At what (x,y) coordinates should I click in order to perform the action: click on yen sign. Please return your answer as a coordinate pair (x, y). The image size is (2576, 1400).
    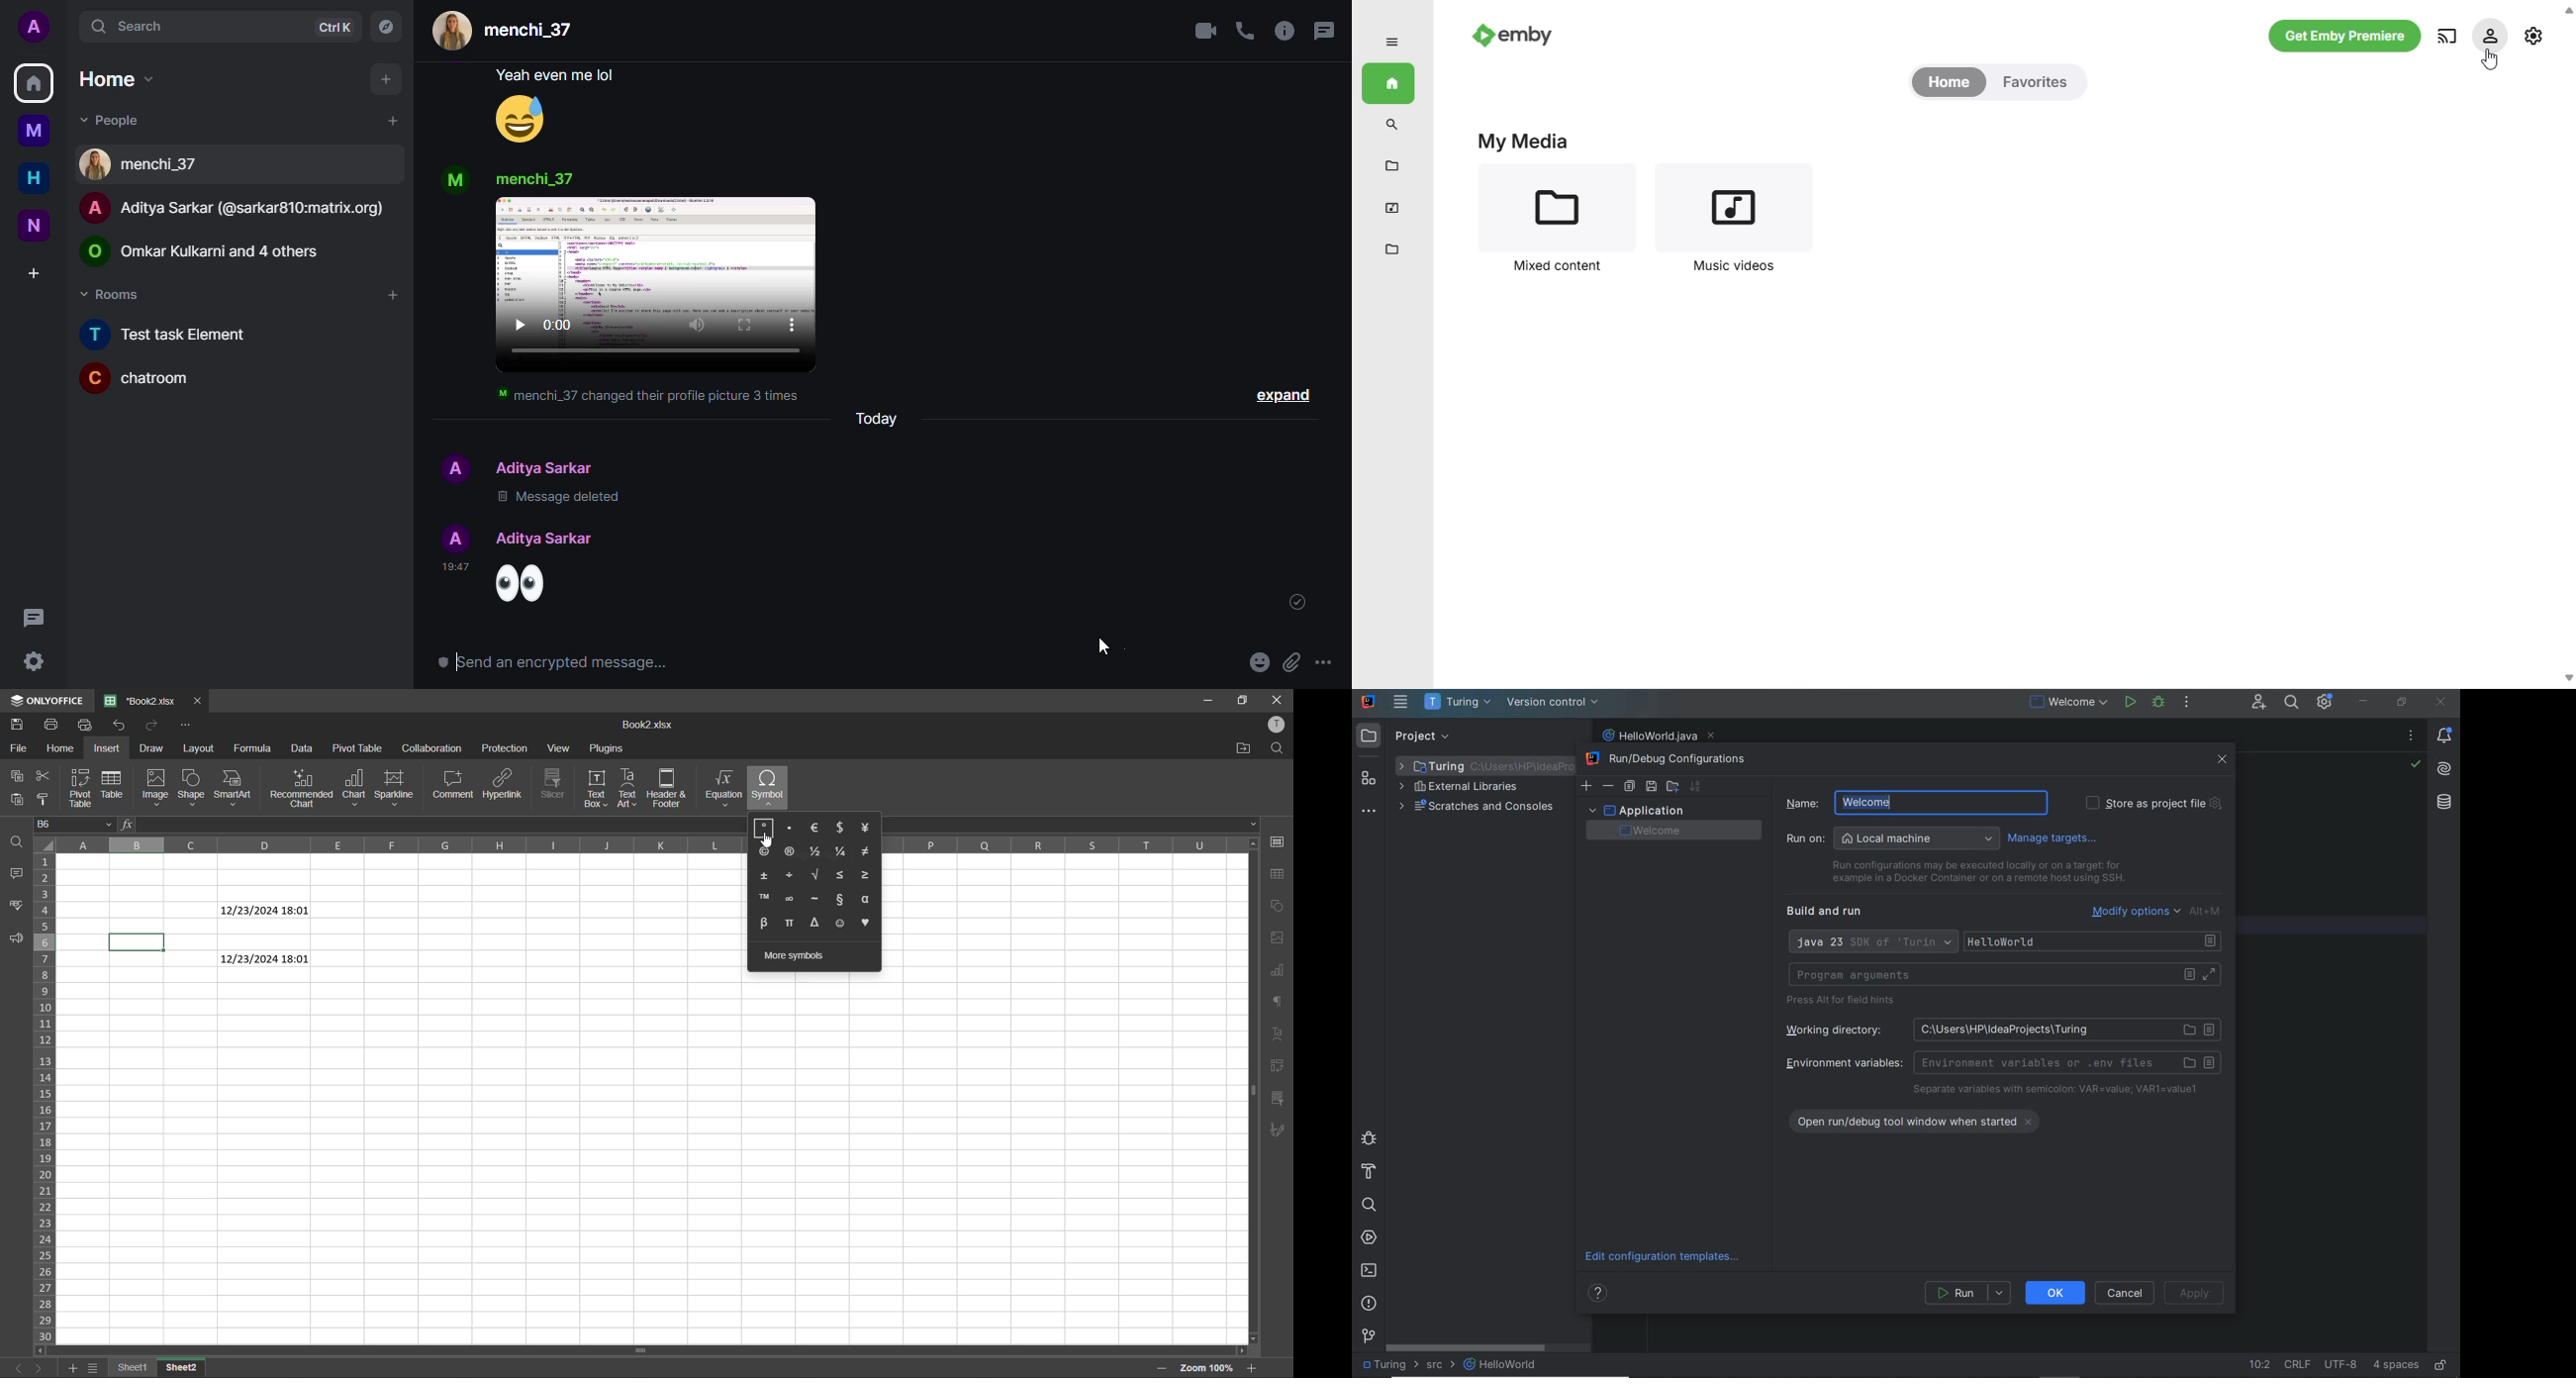
    Looking at the image, I should click on (868, 828).